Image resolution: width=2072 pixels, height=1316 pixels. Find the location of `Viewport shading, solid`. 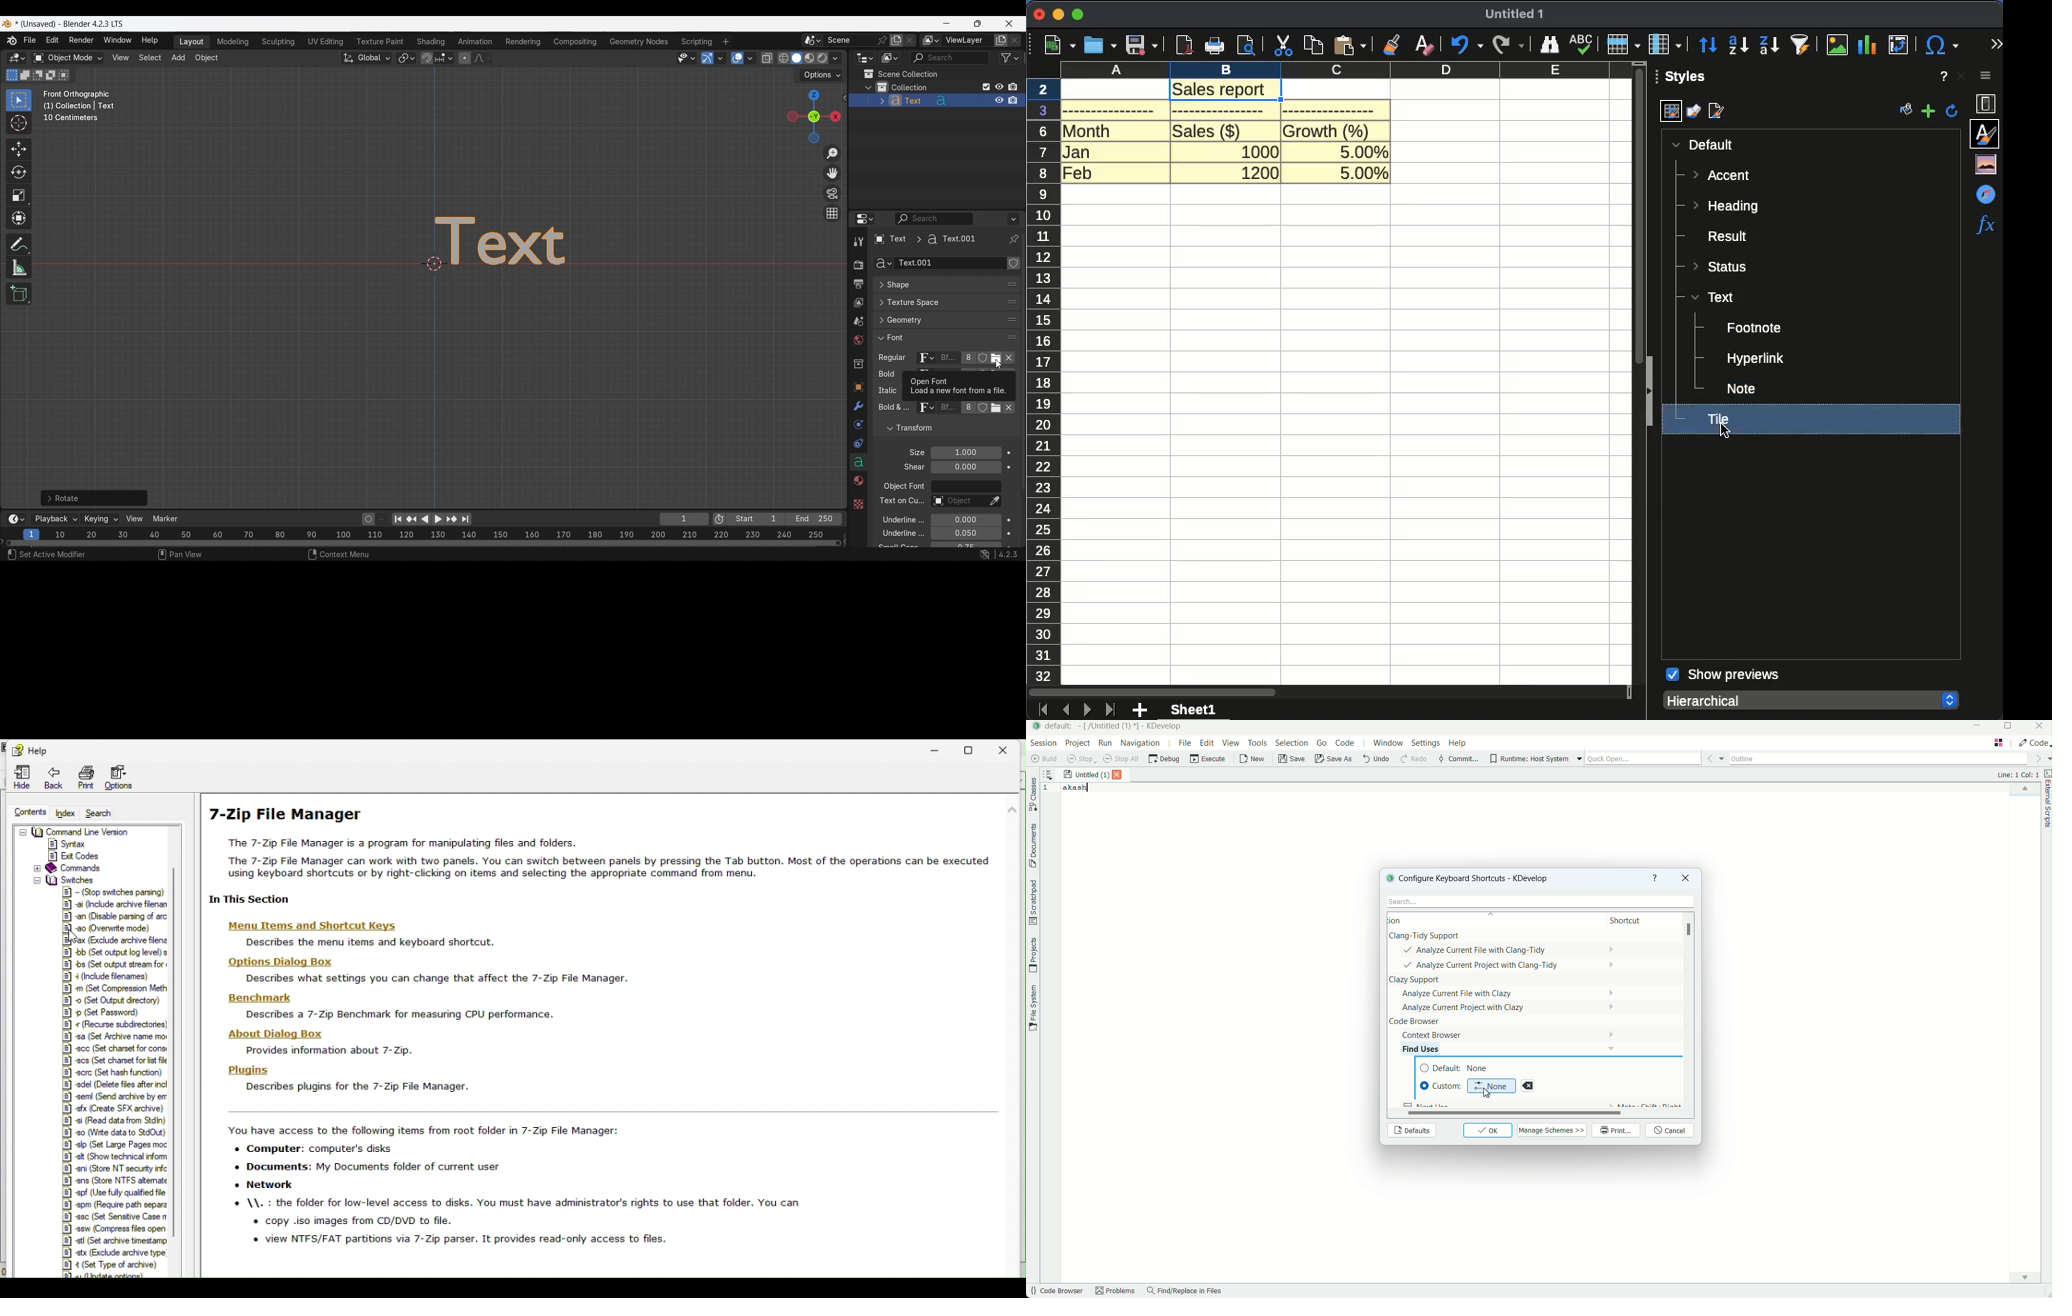

Viewport shading, solid is located at coordinates (796, 58).